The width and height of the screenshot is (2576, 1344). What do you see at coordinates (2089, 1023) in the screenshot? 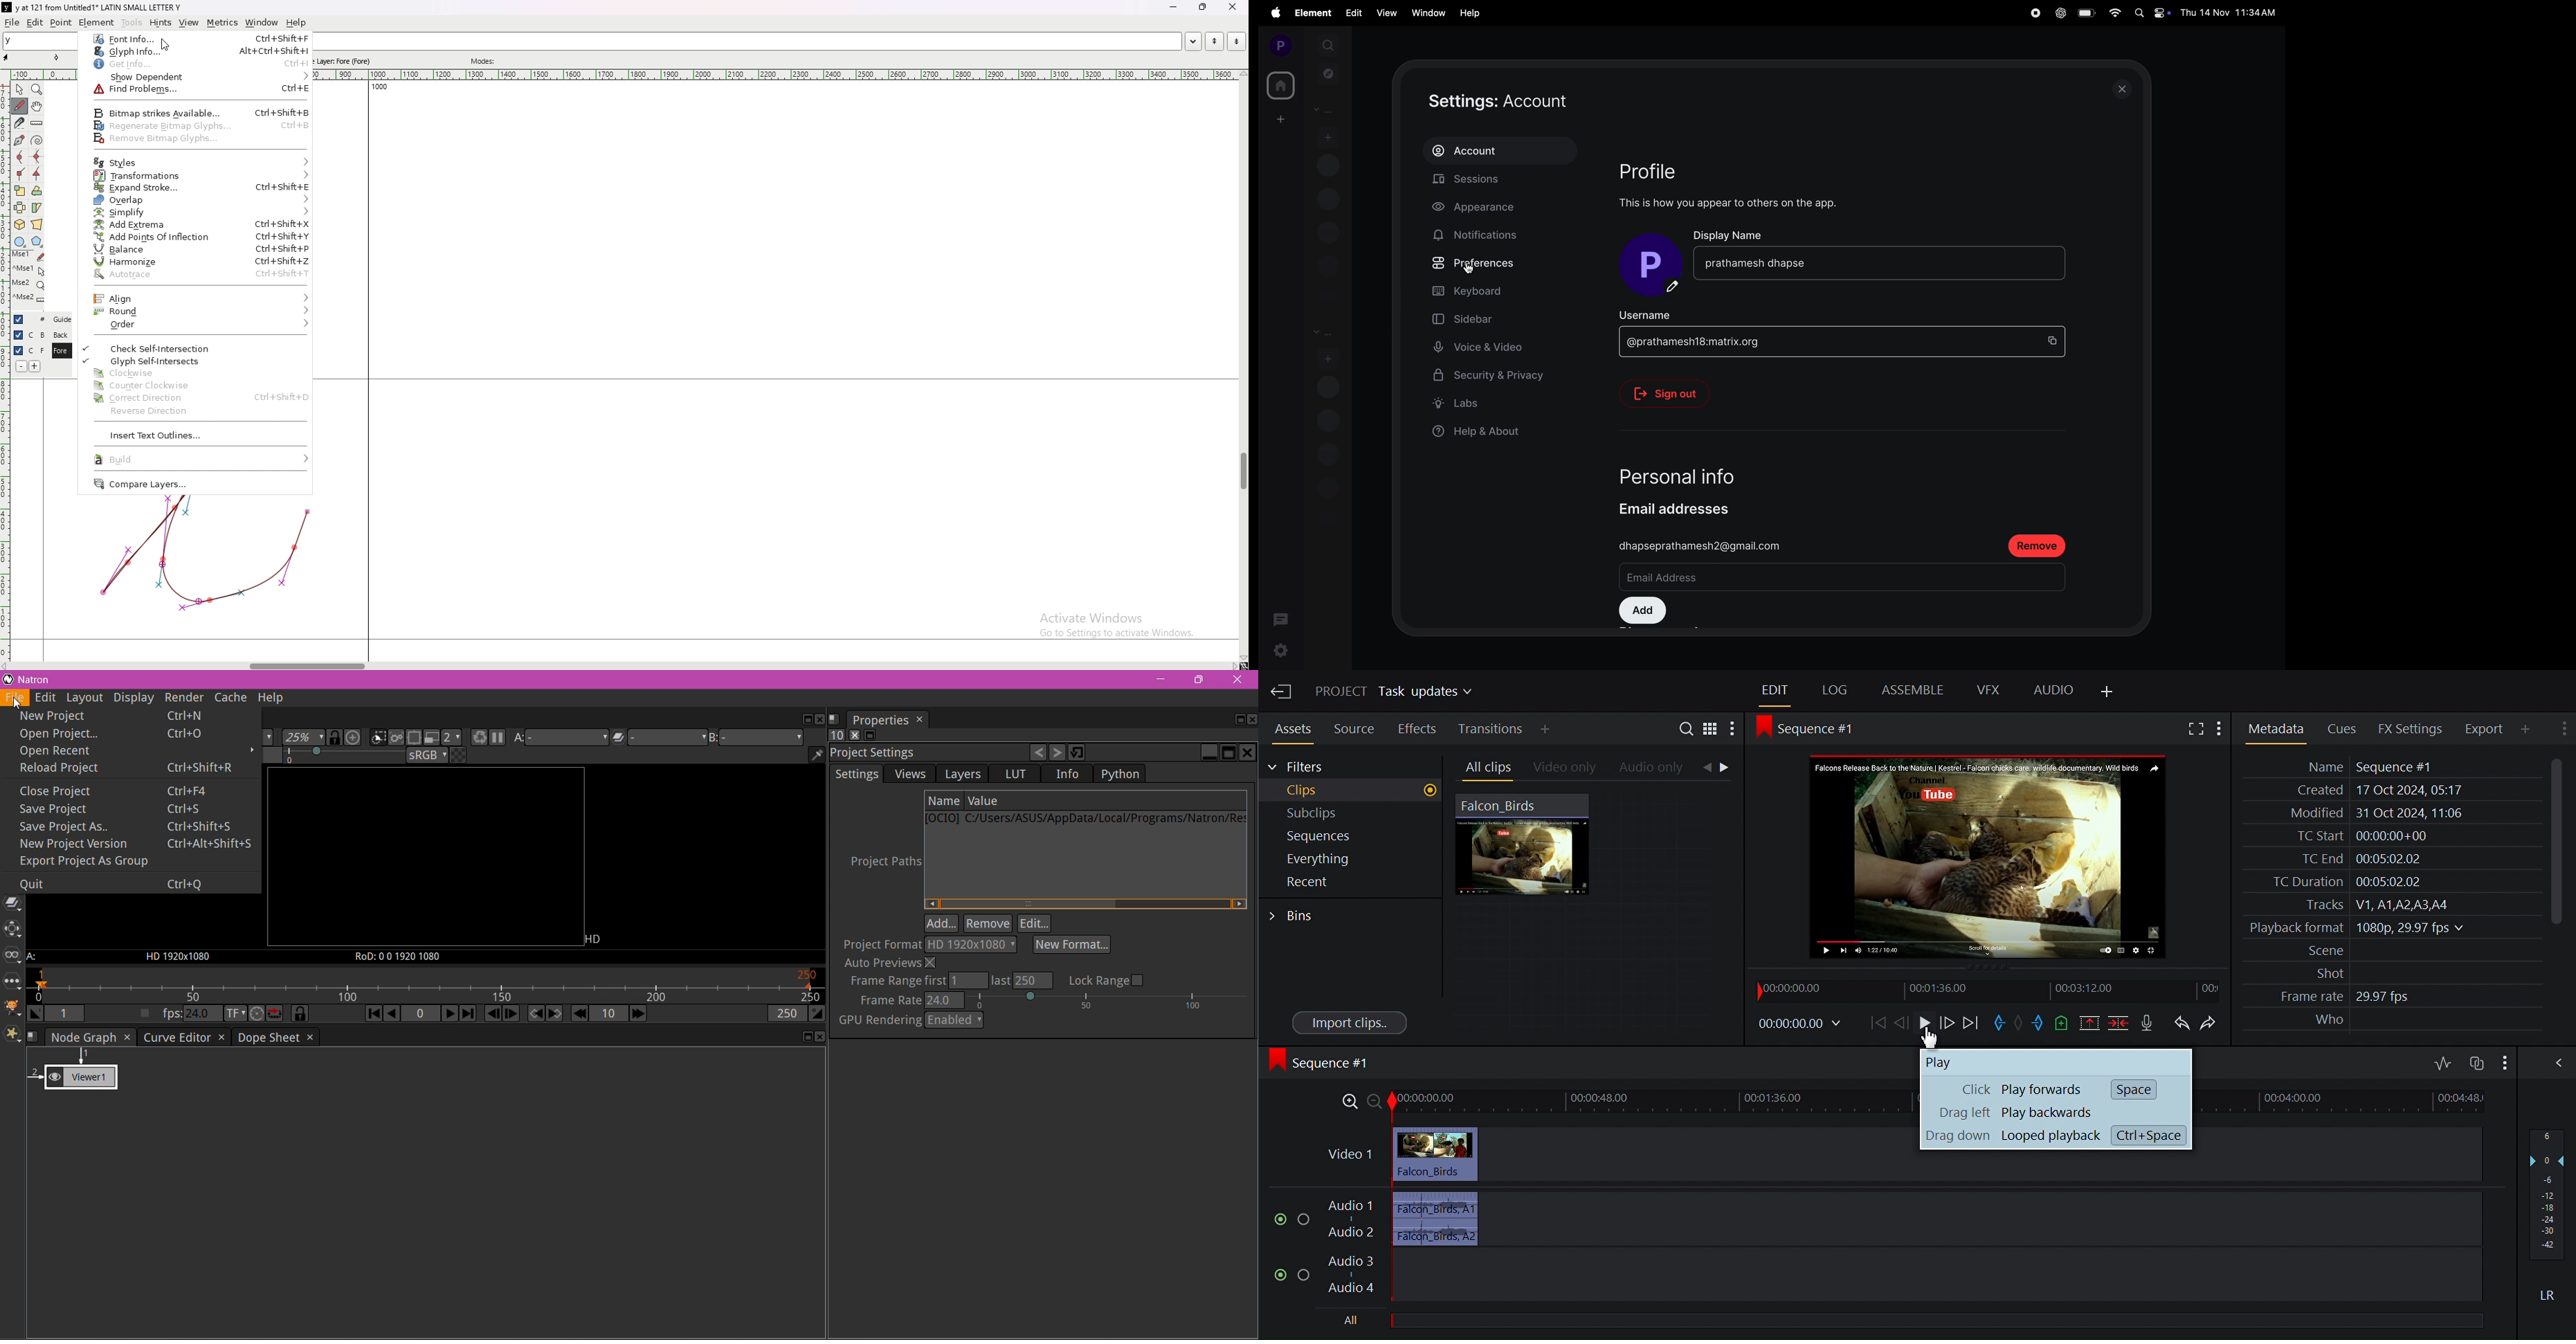
I see `Remove all marked sections` at bounding box center [2089, 1023].